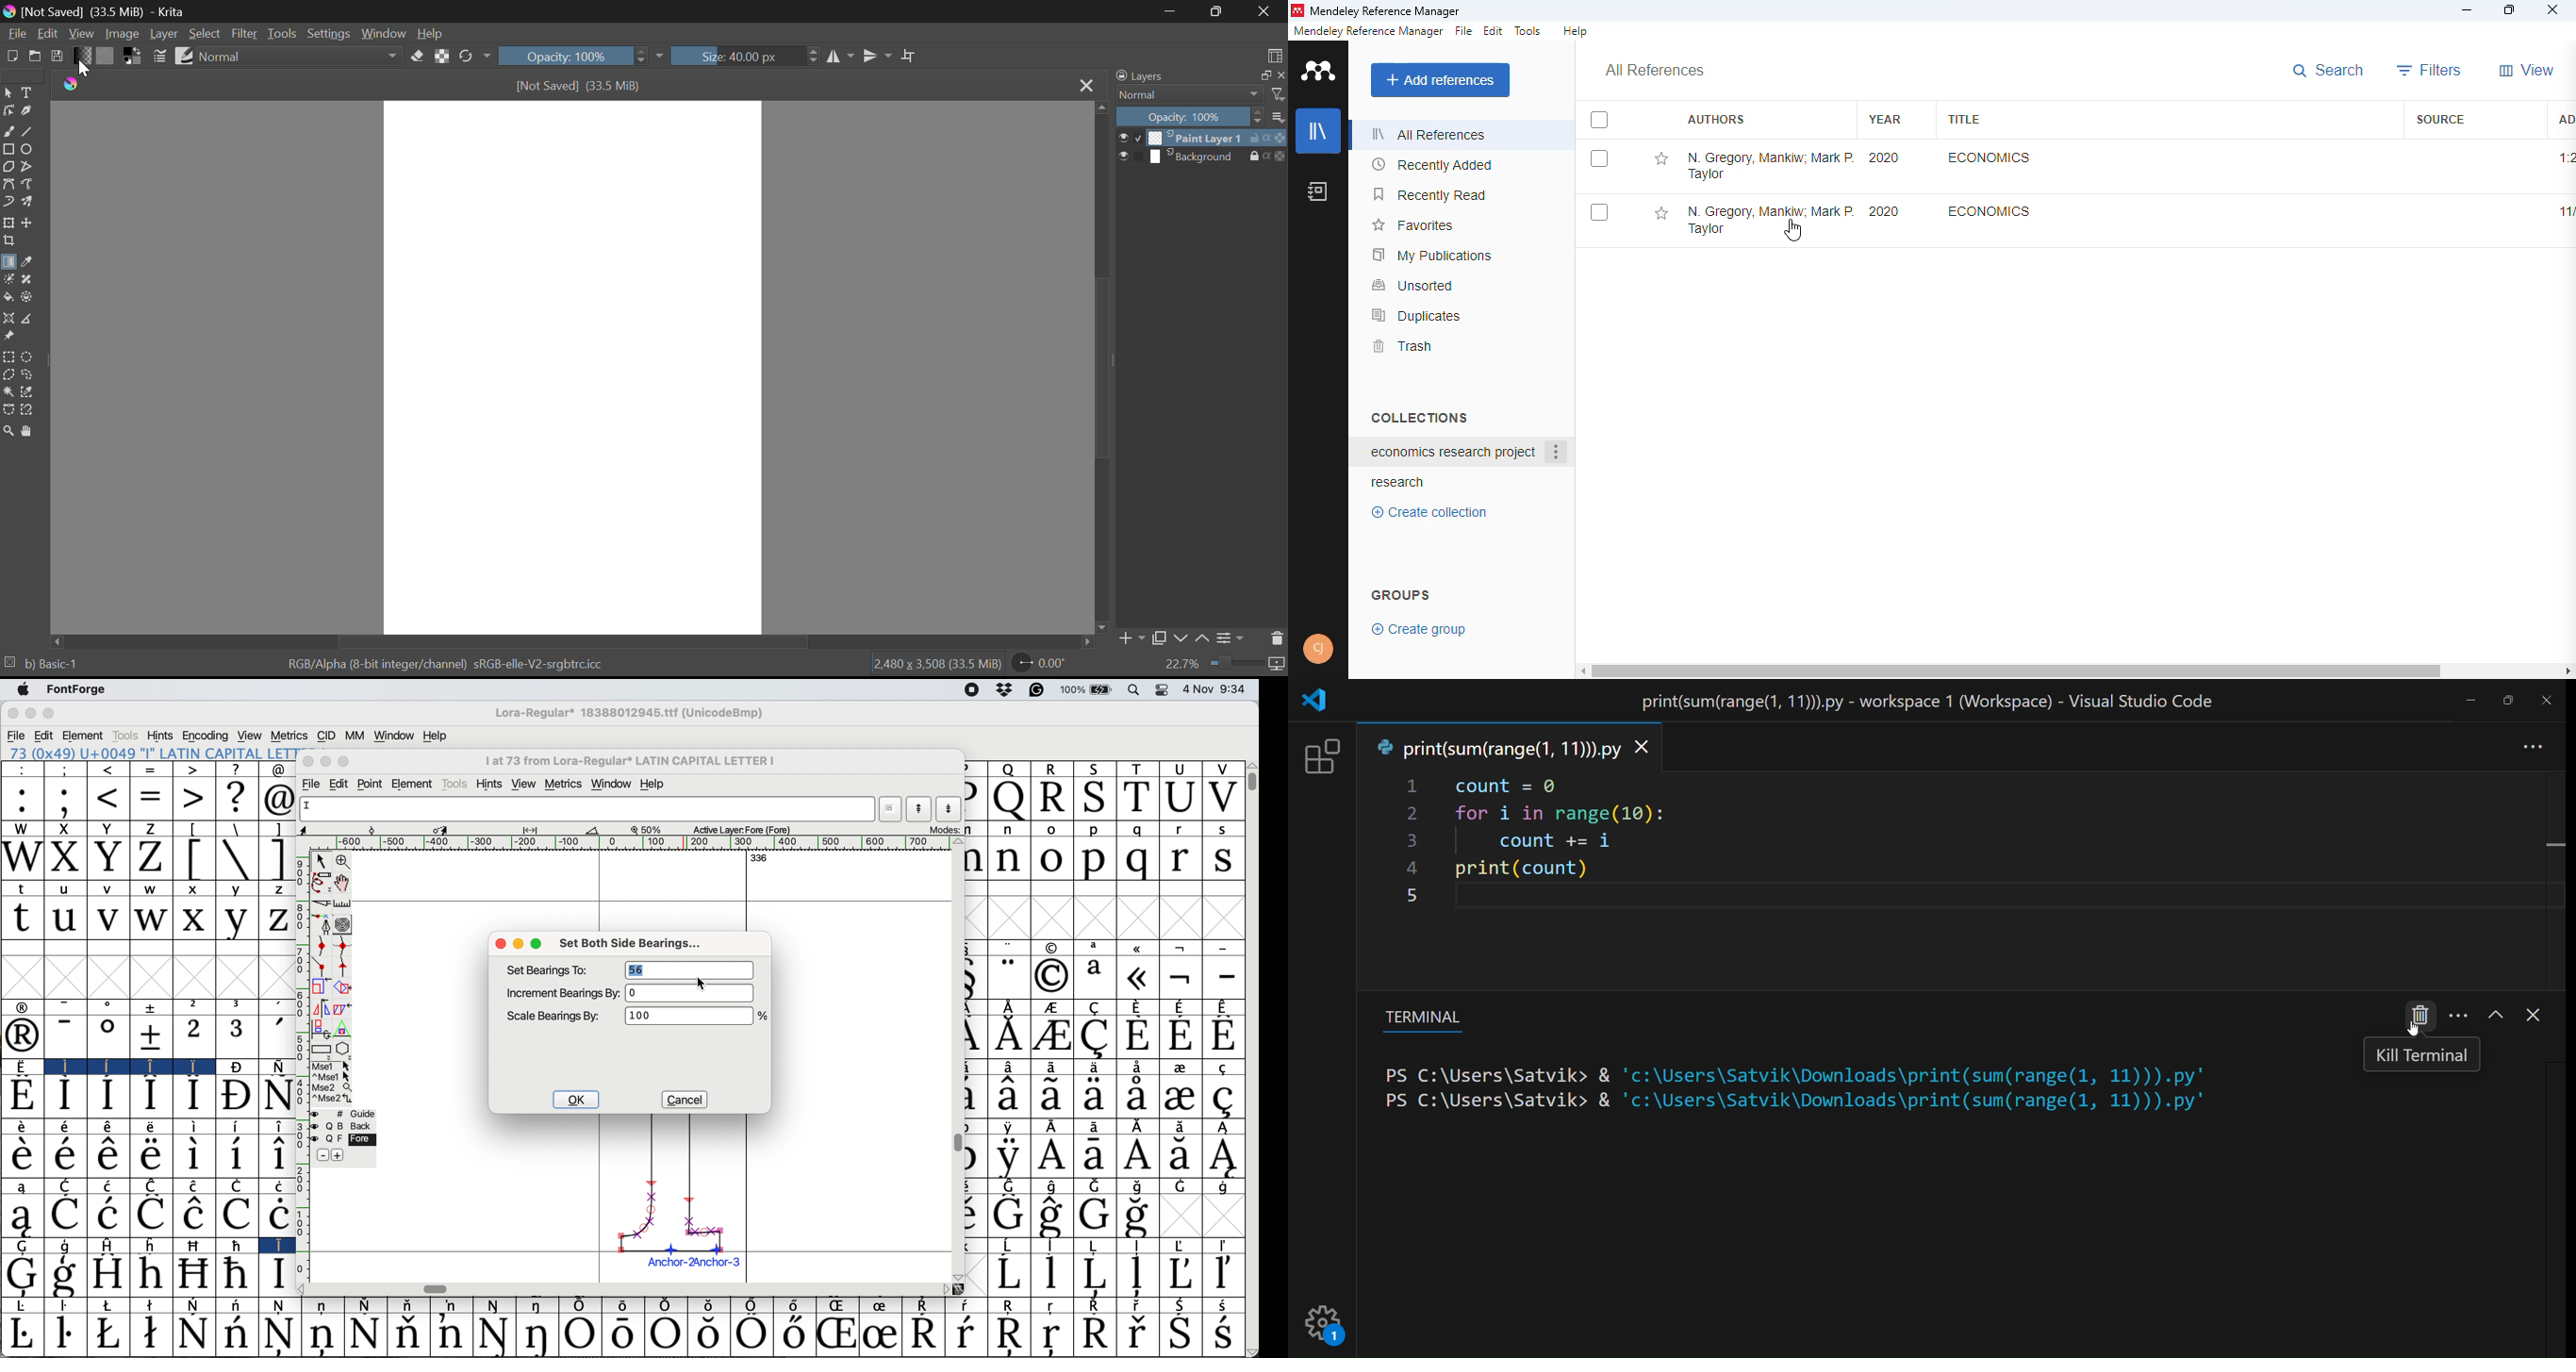 The image size is (2576, 1372). I want to click on add a curve point horizontally or vertically, so click(343, 946).